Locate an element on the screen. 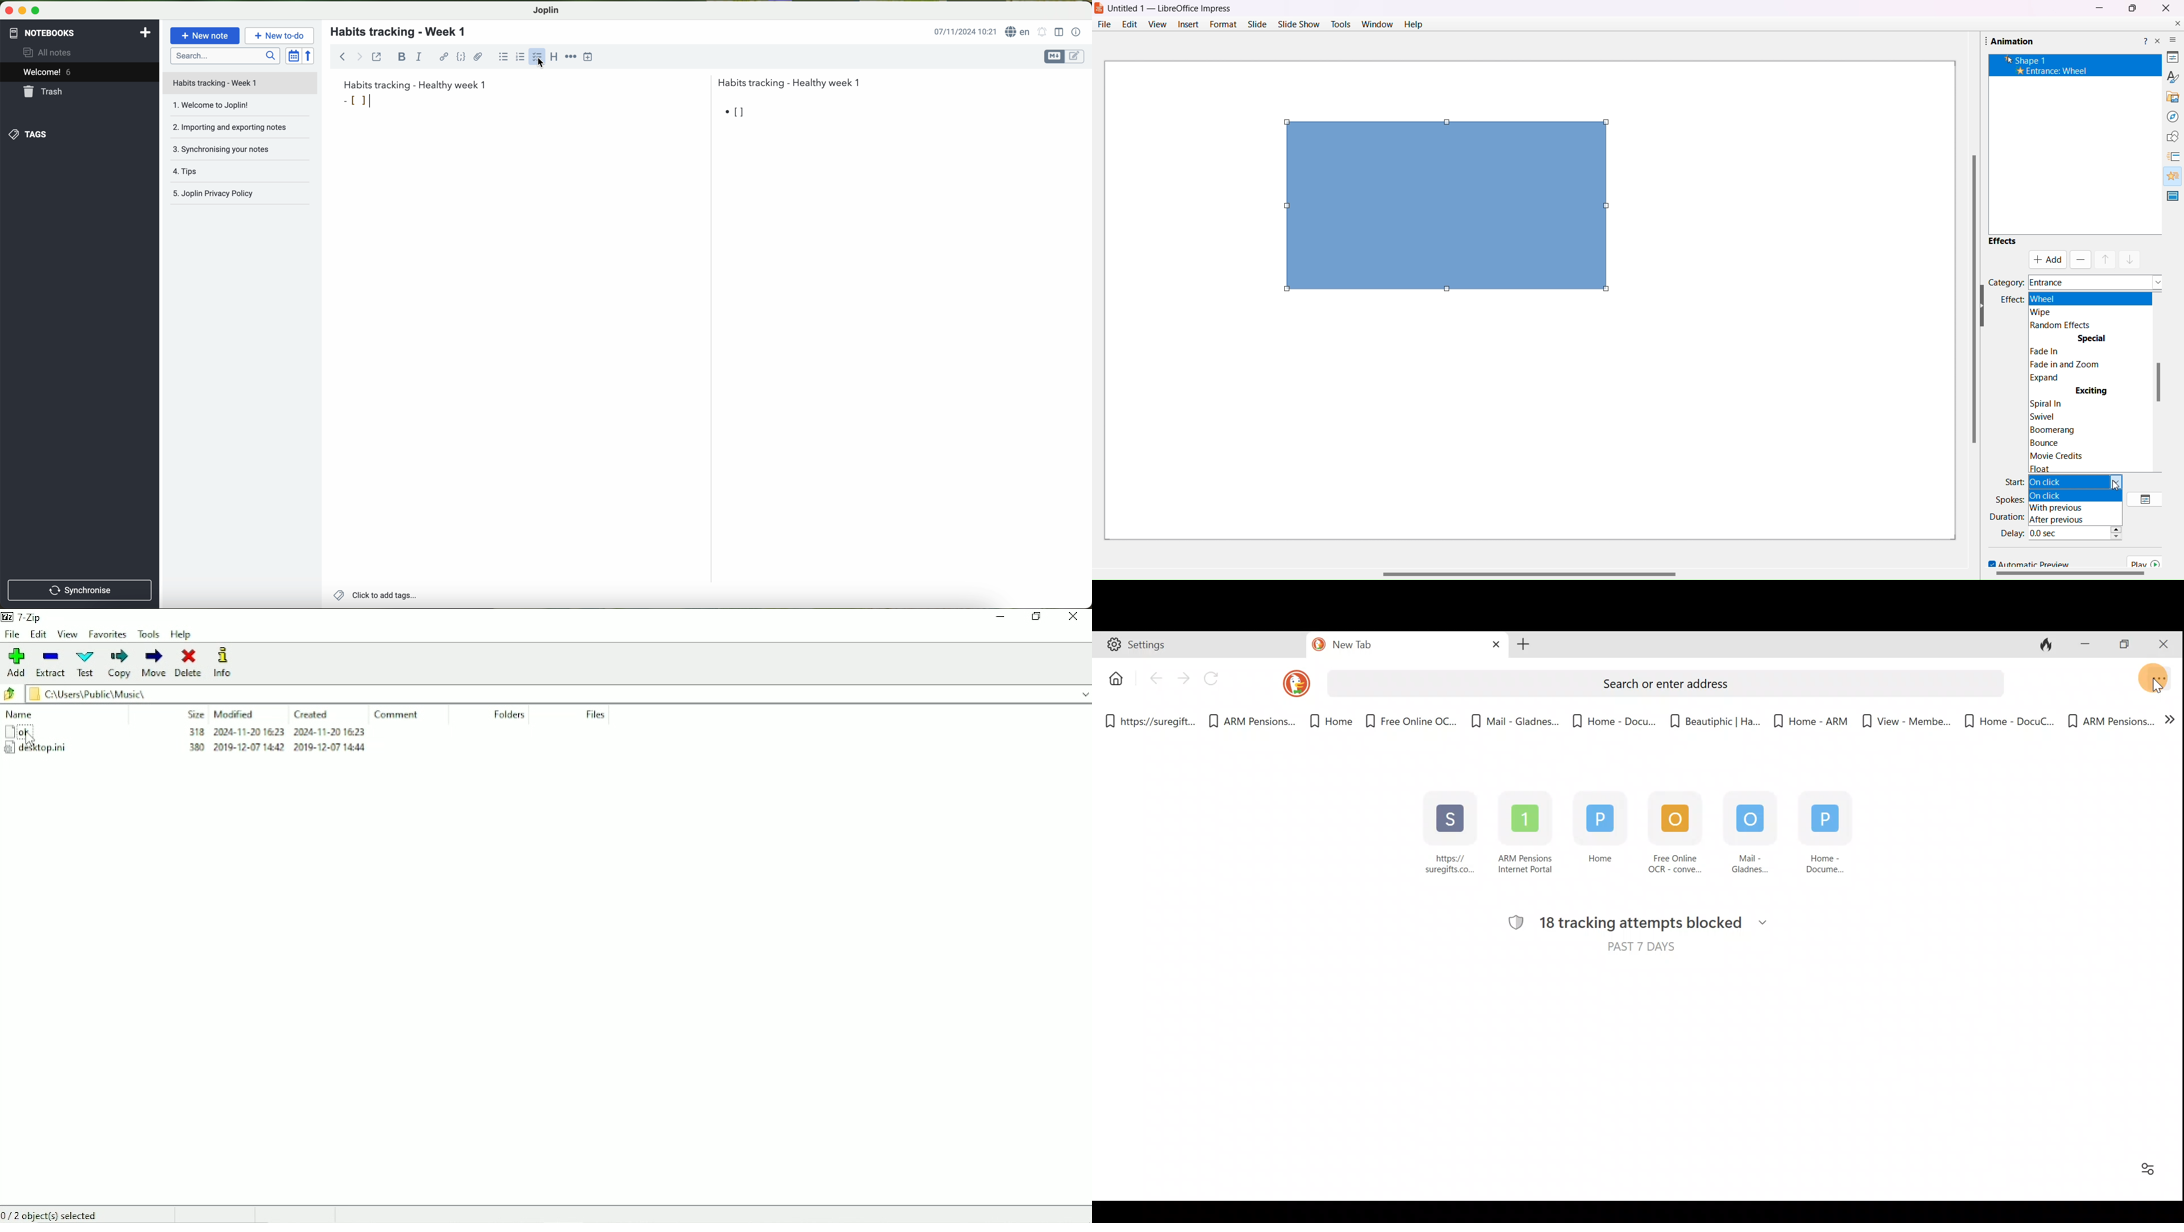  all notes is located at coordinates (49, 52).